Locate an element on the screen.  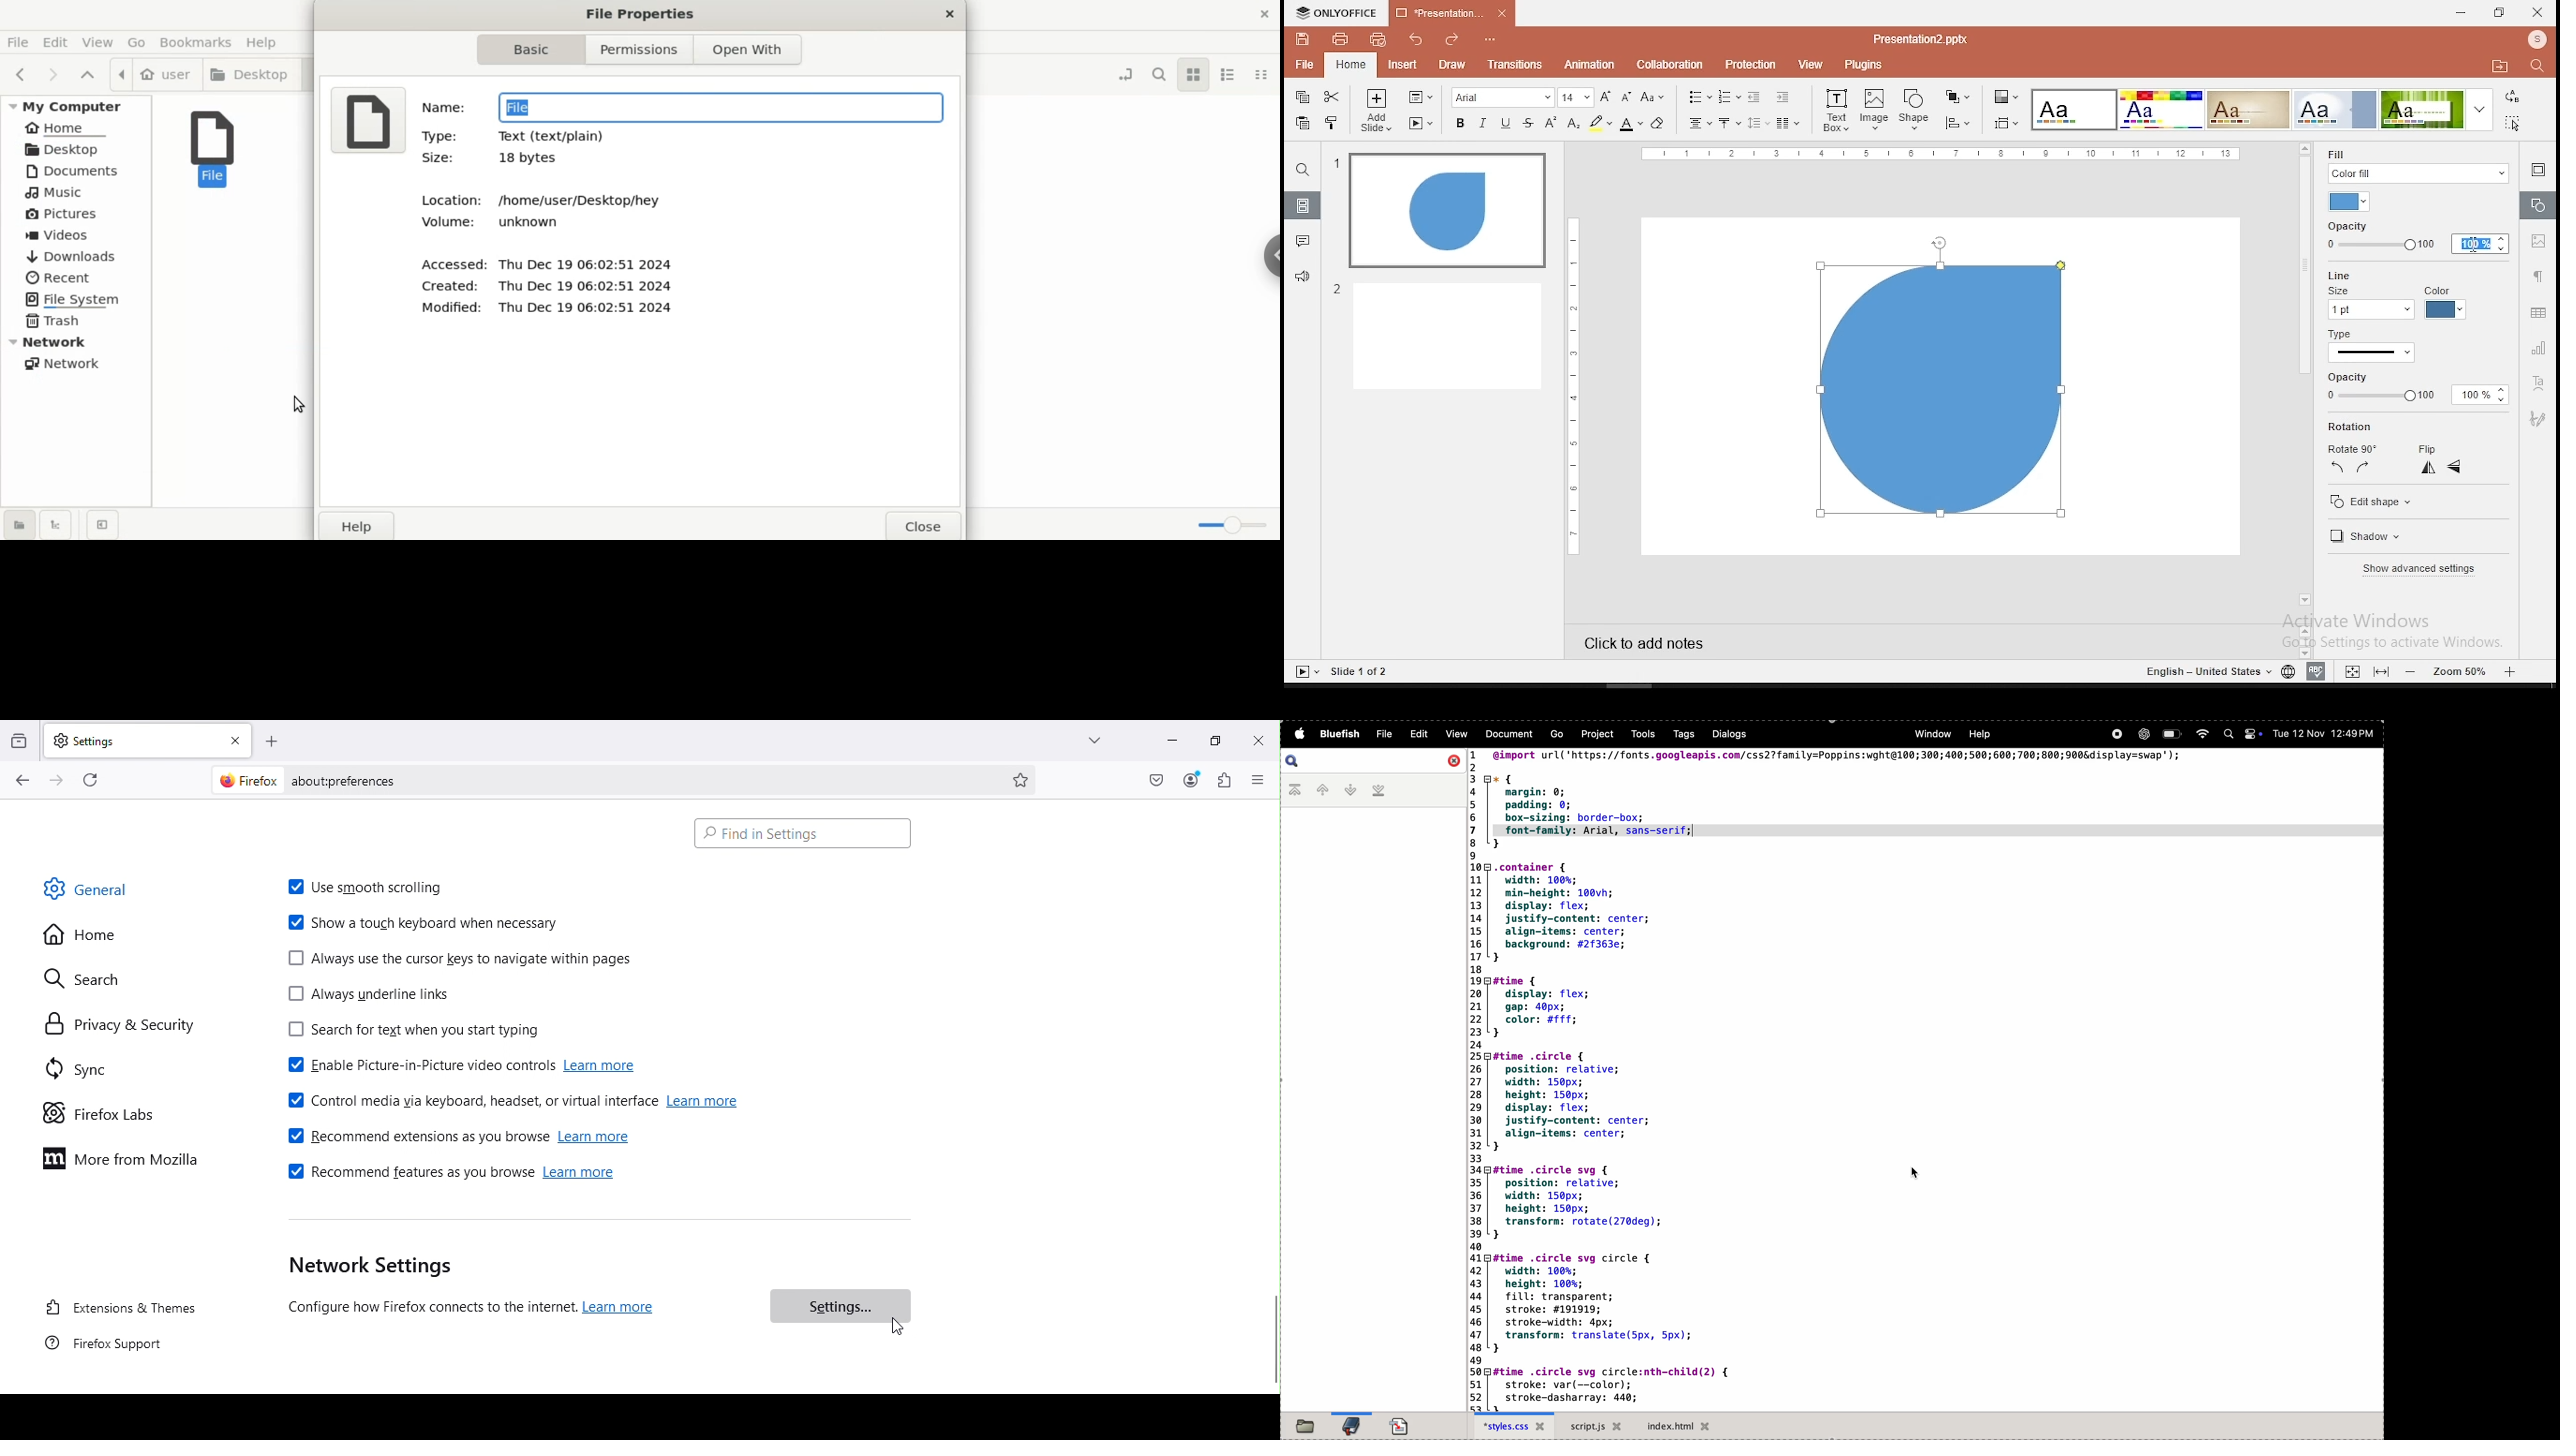
Always underline links is located at coordinates (378, 997).